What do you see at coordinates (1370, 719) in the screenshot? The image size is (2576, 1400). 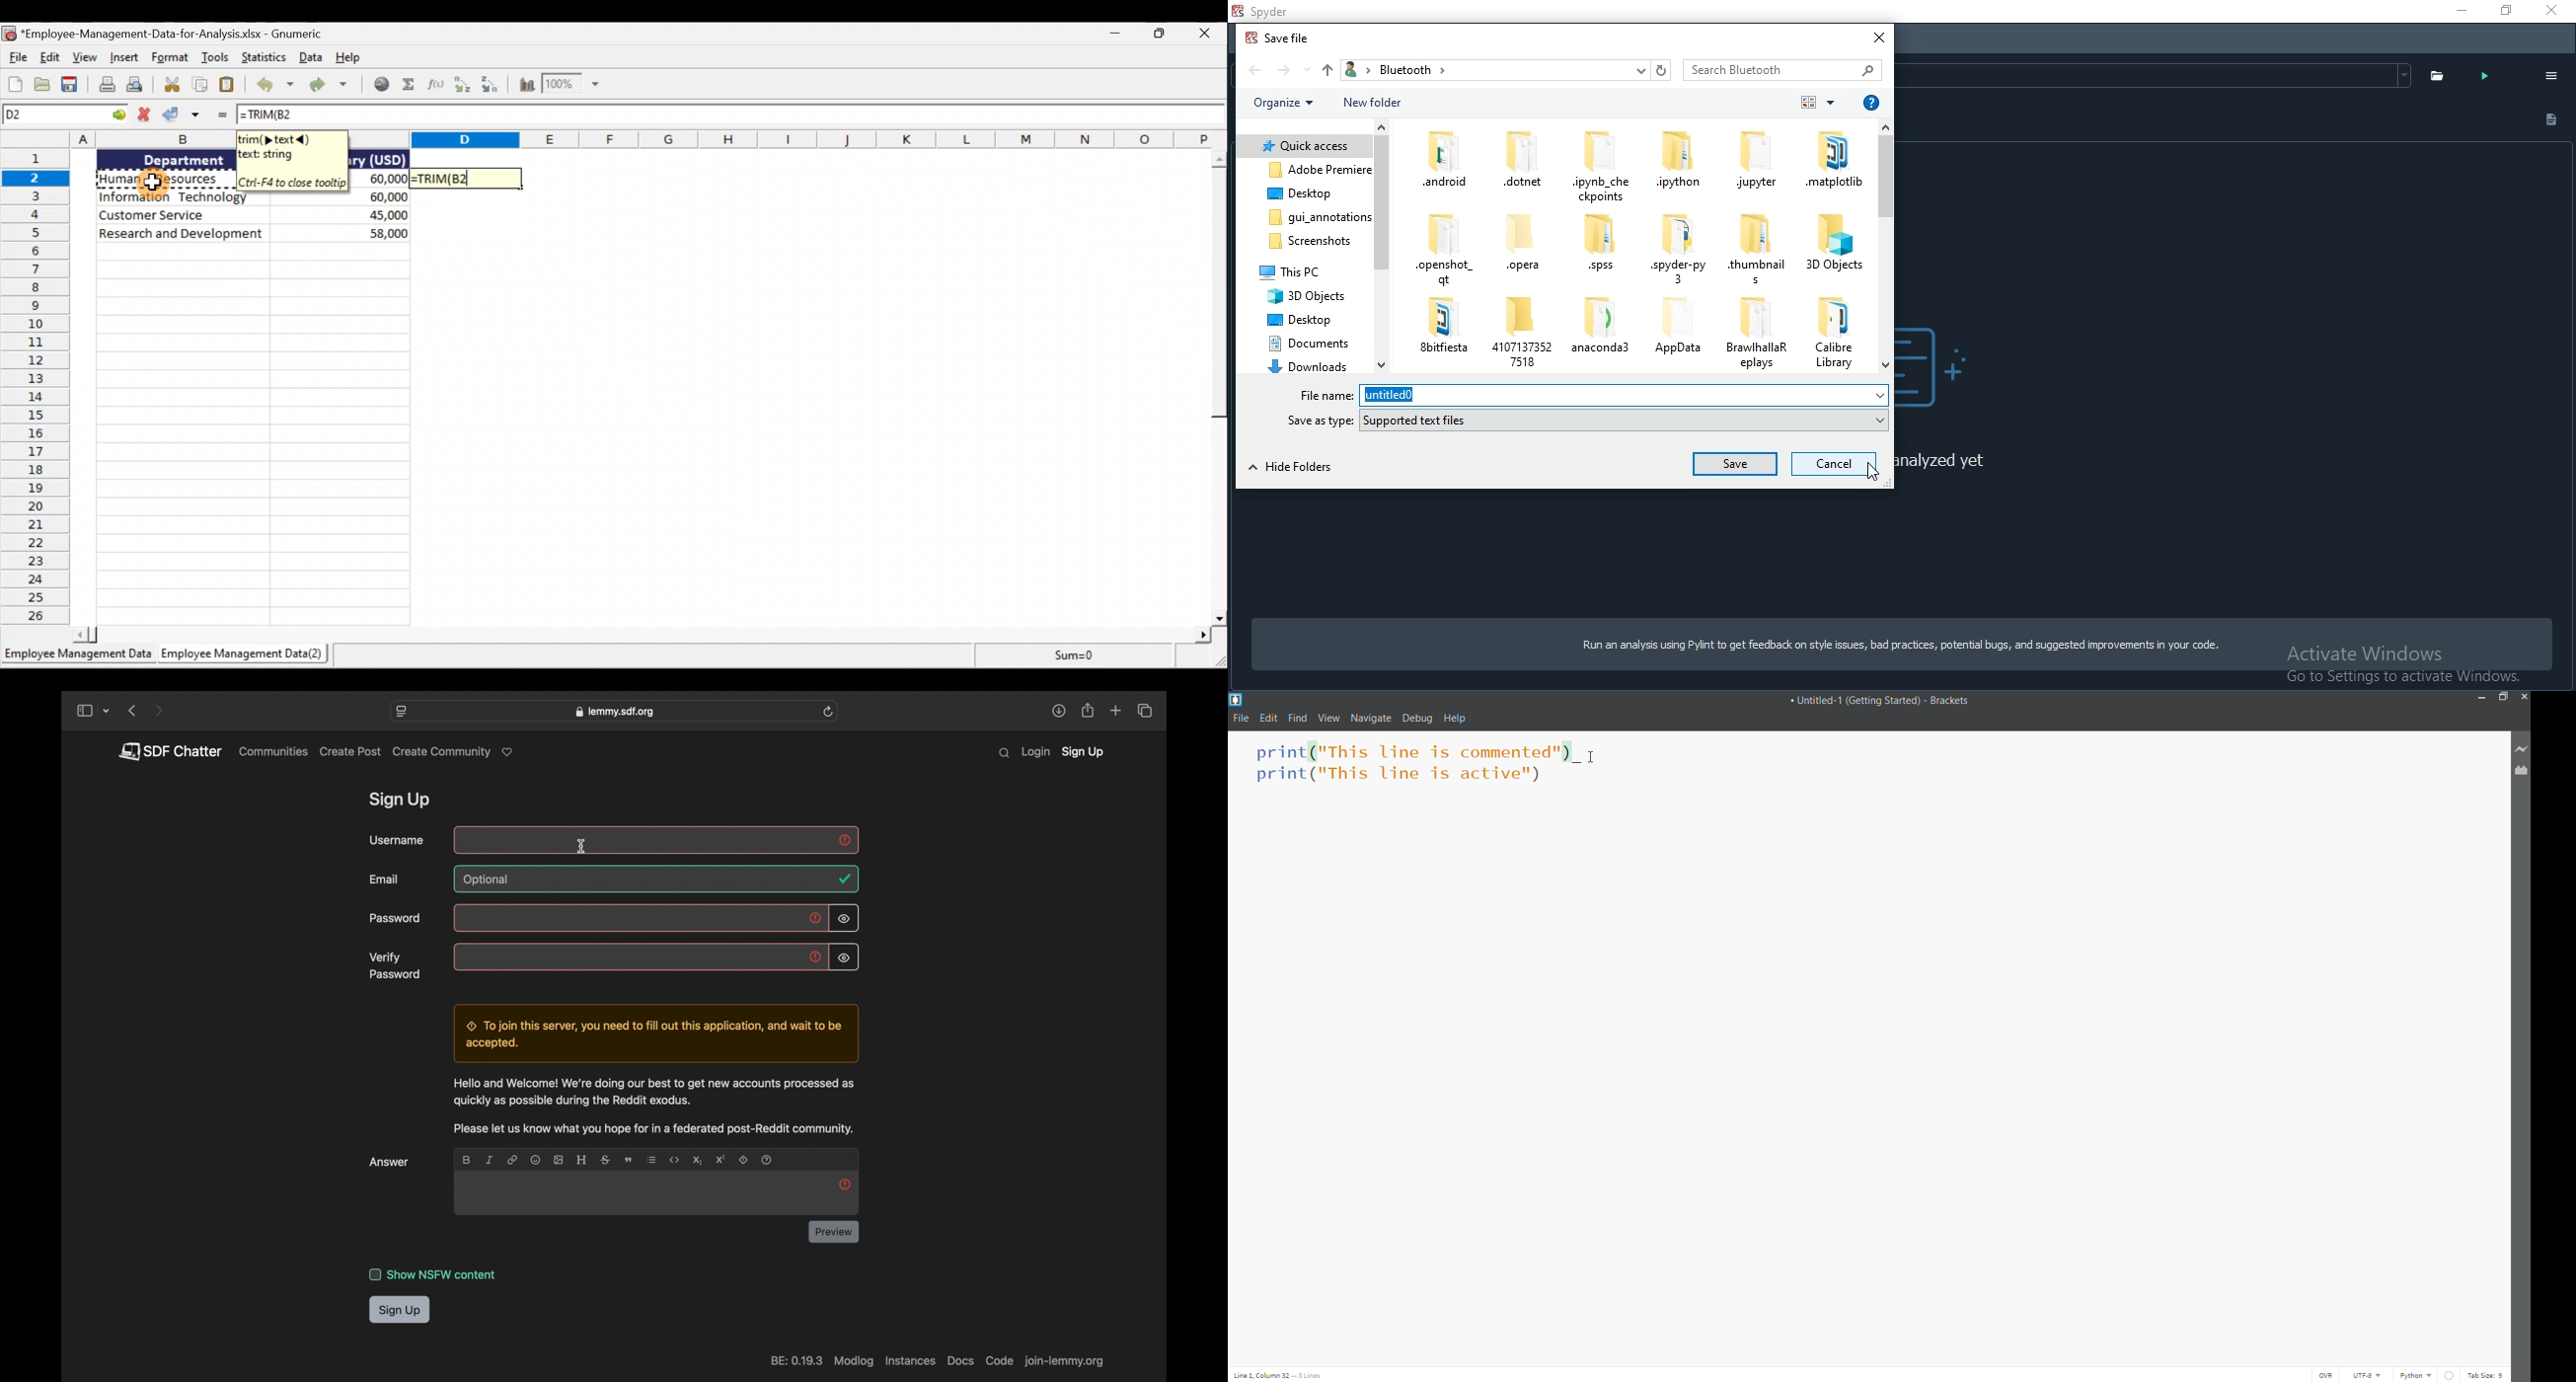 I see `Navigate` at bounding box center [1370, 719].